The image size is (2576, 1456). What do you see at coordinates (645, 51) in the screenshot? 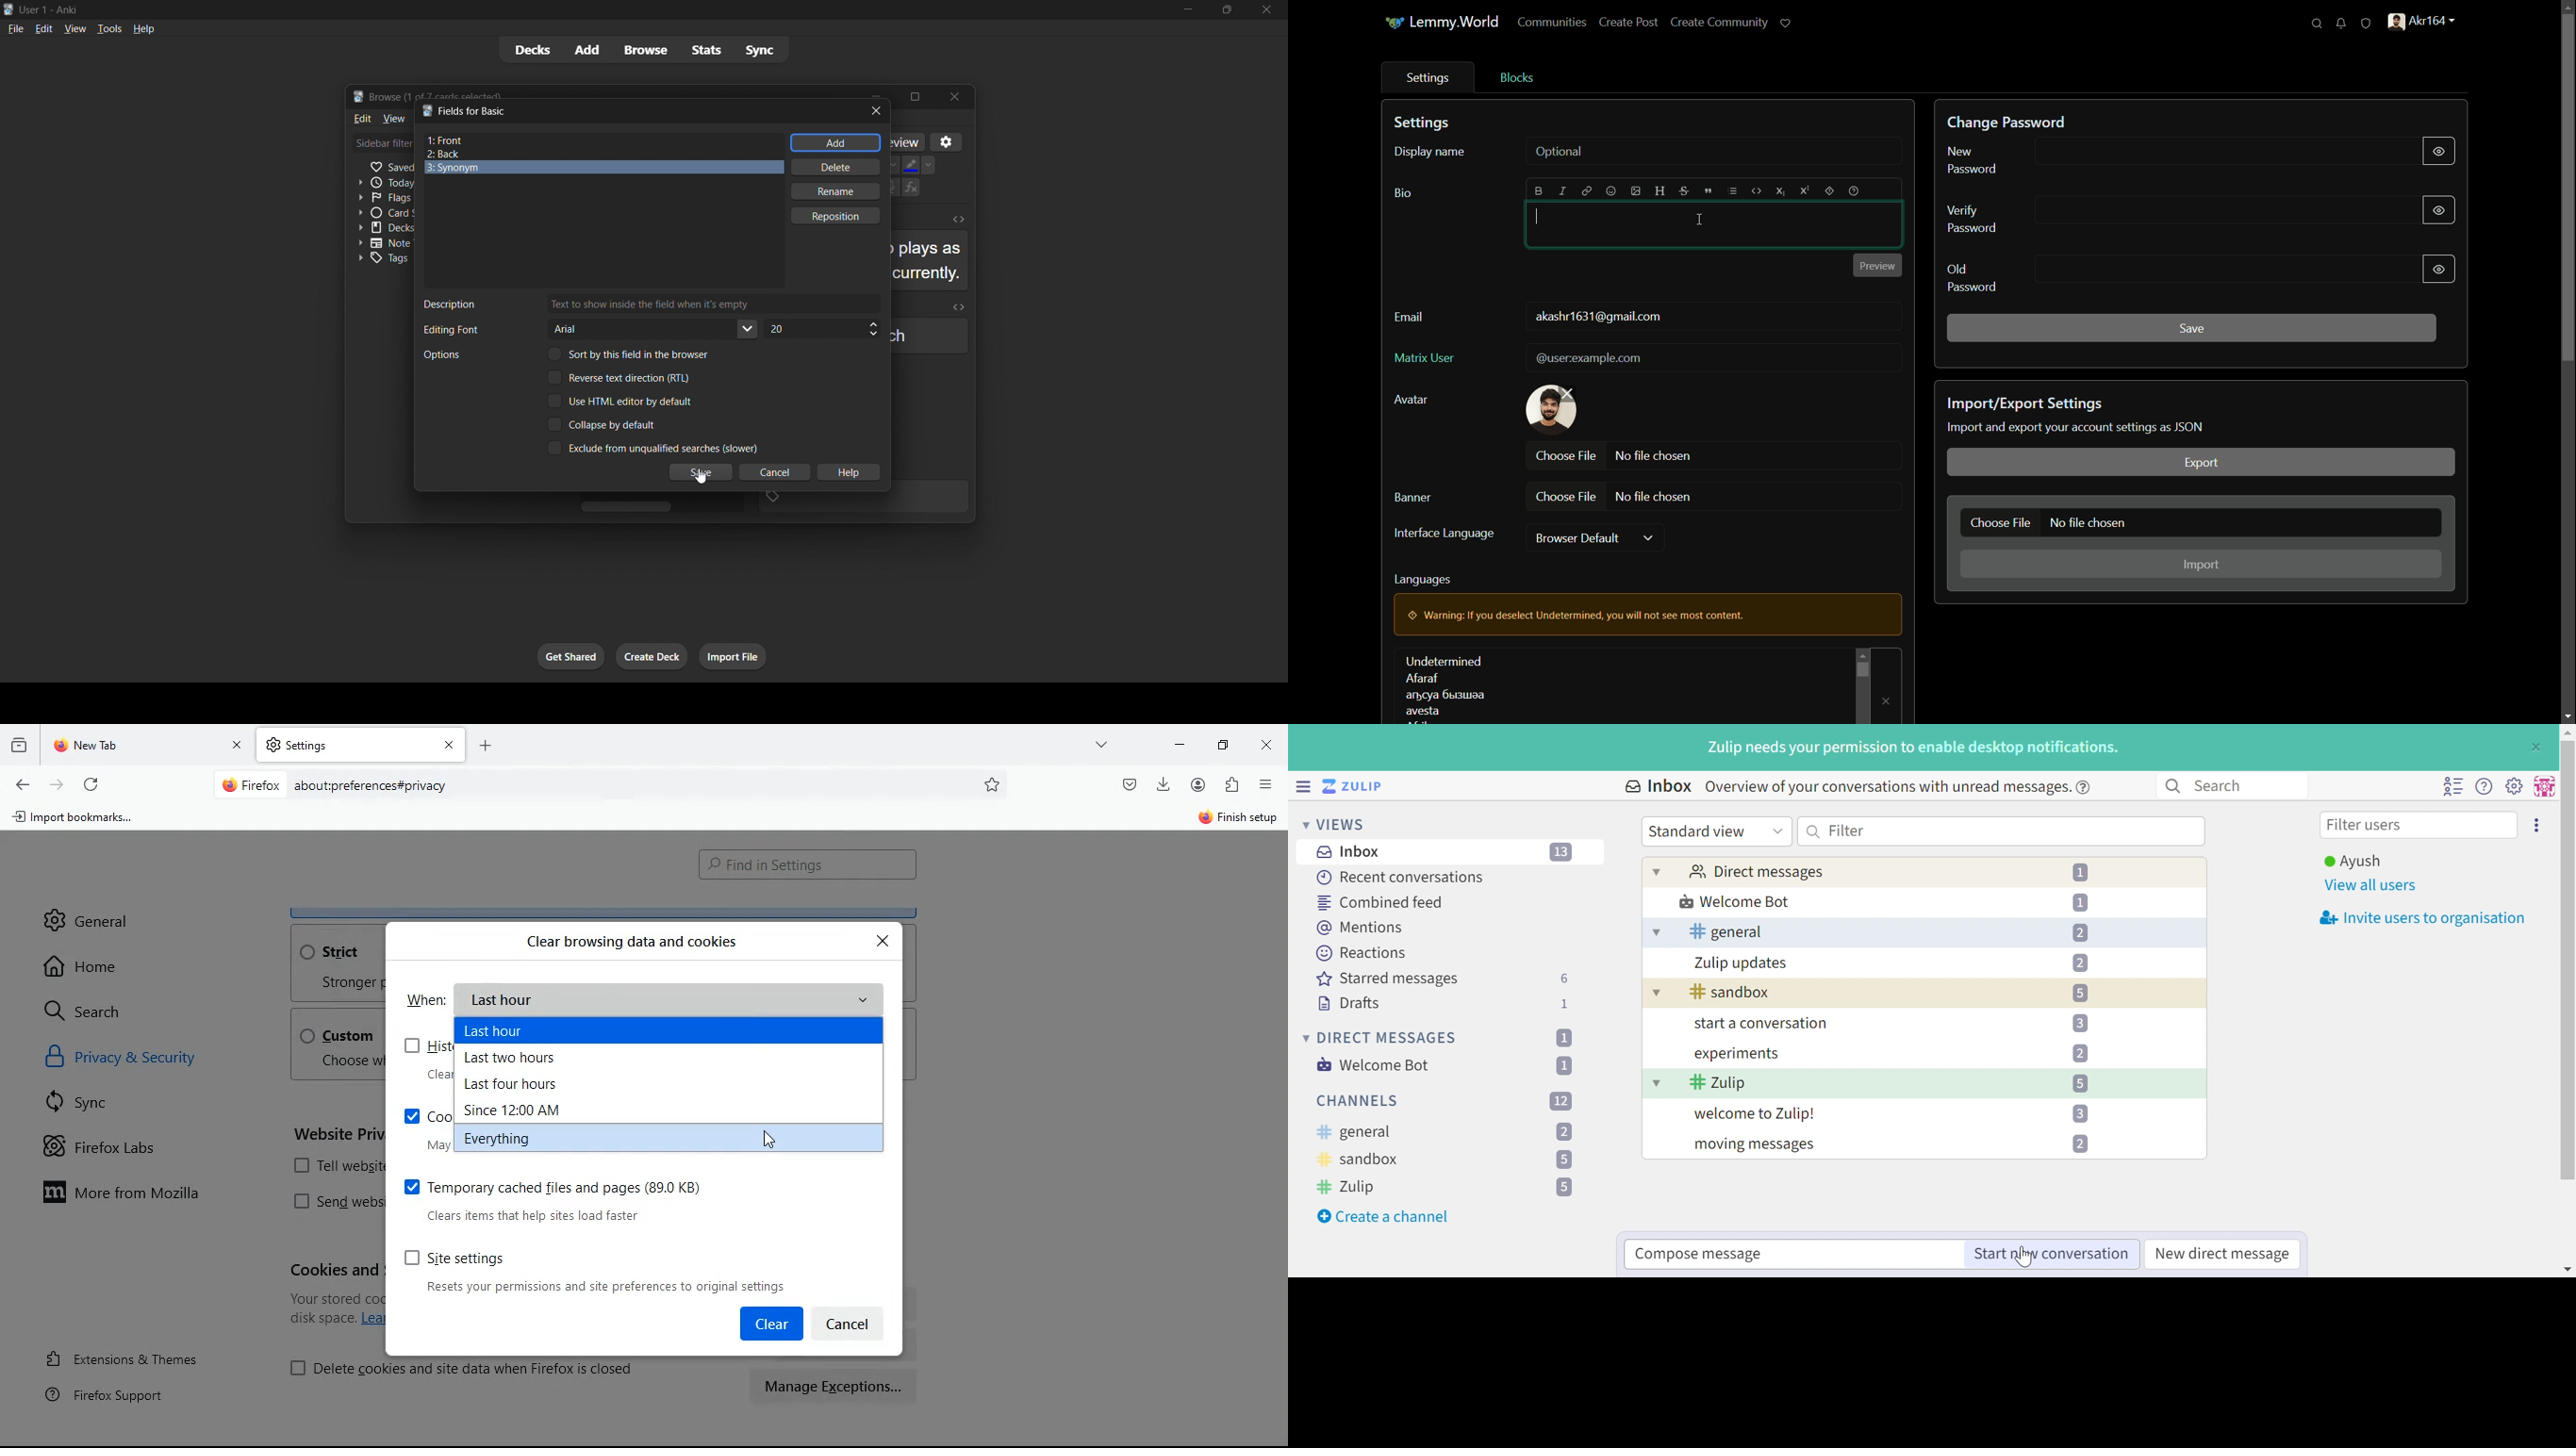
I see `browse` at bounding box center [645, 51].